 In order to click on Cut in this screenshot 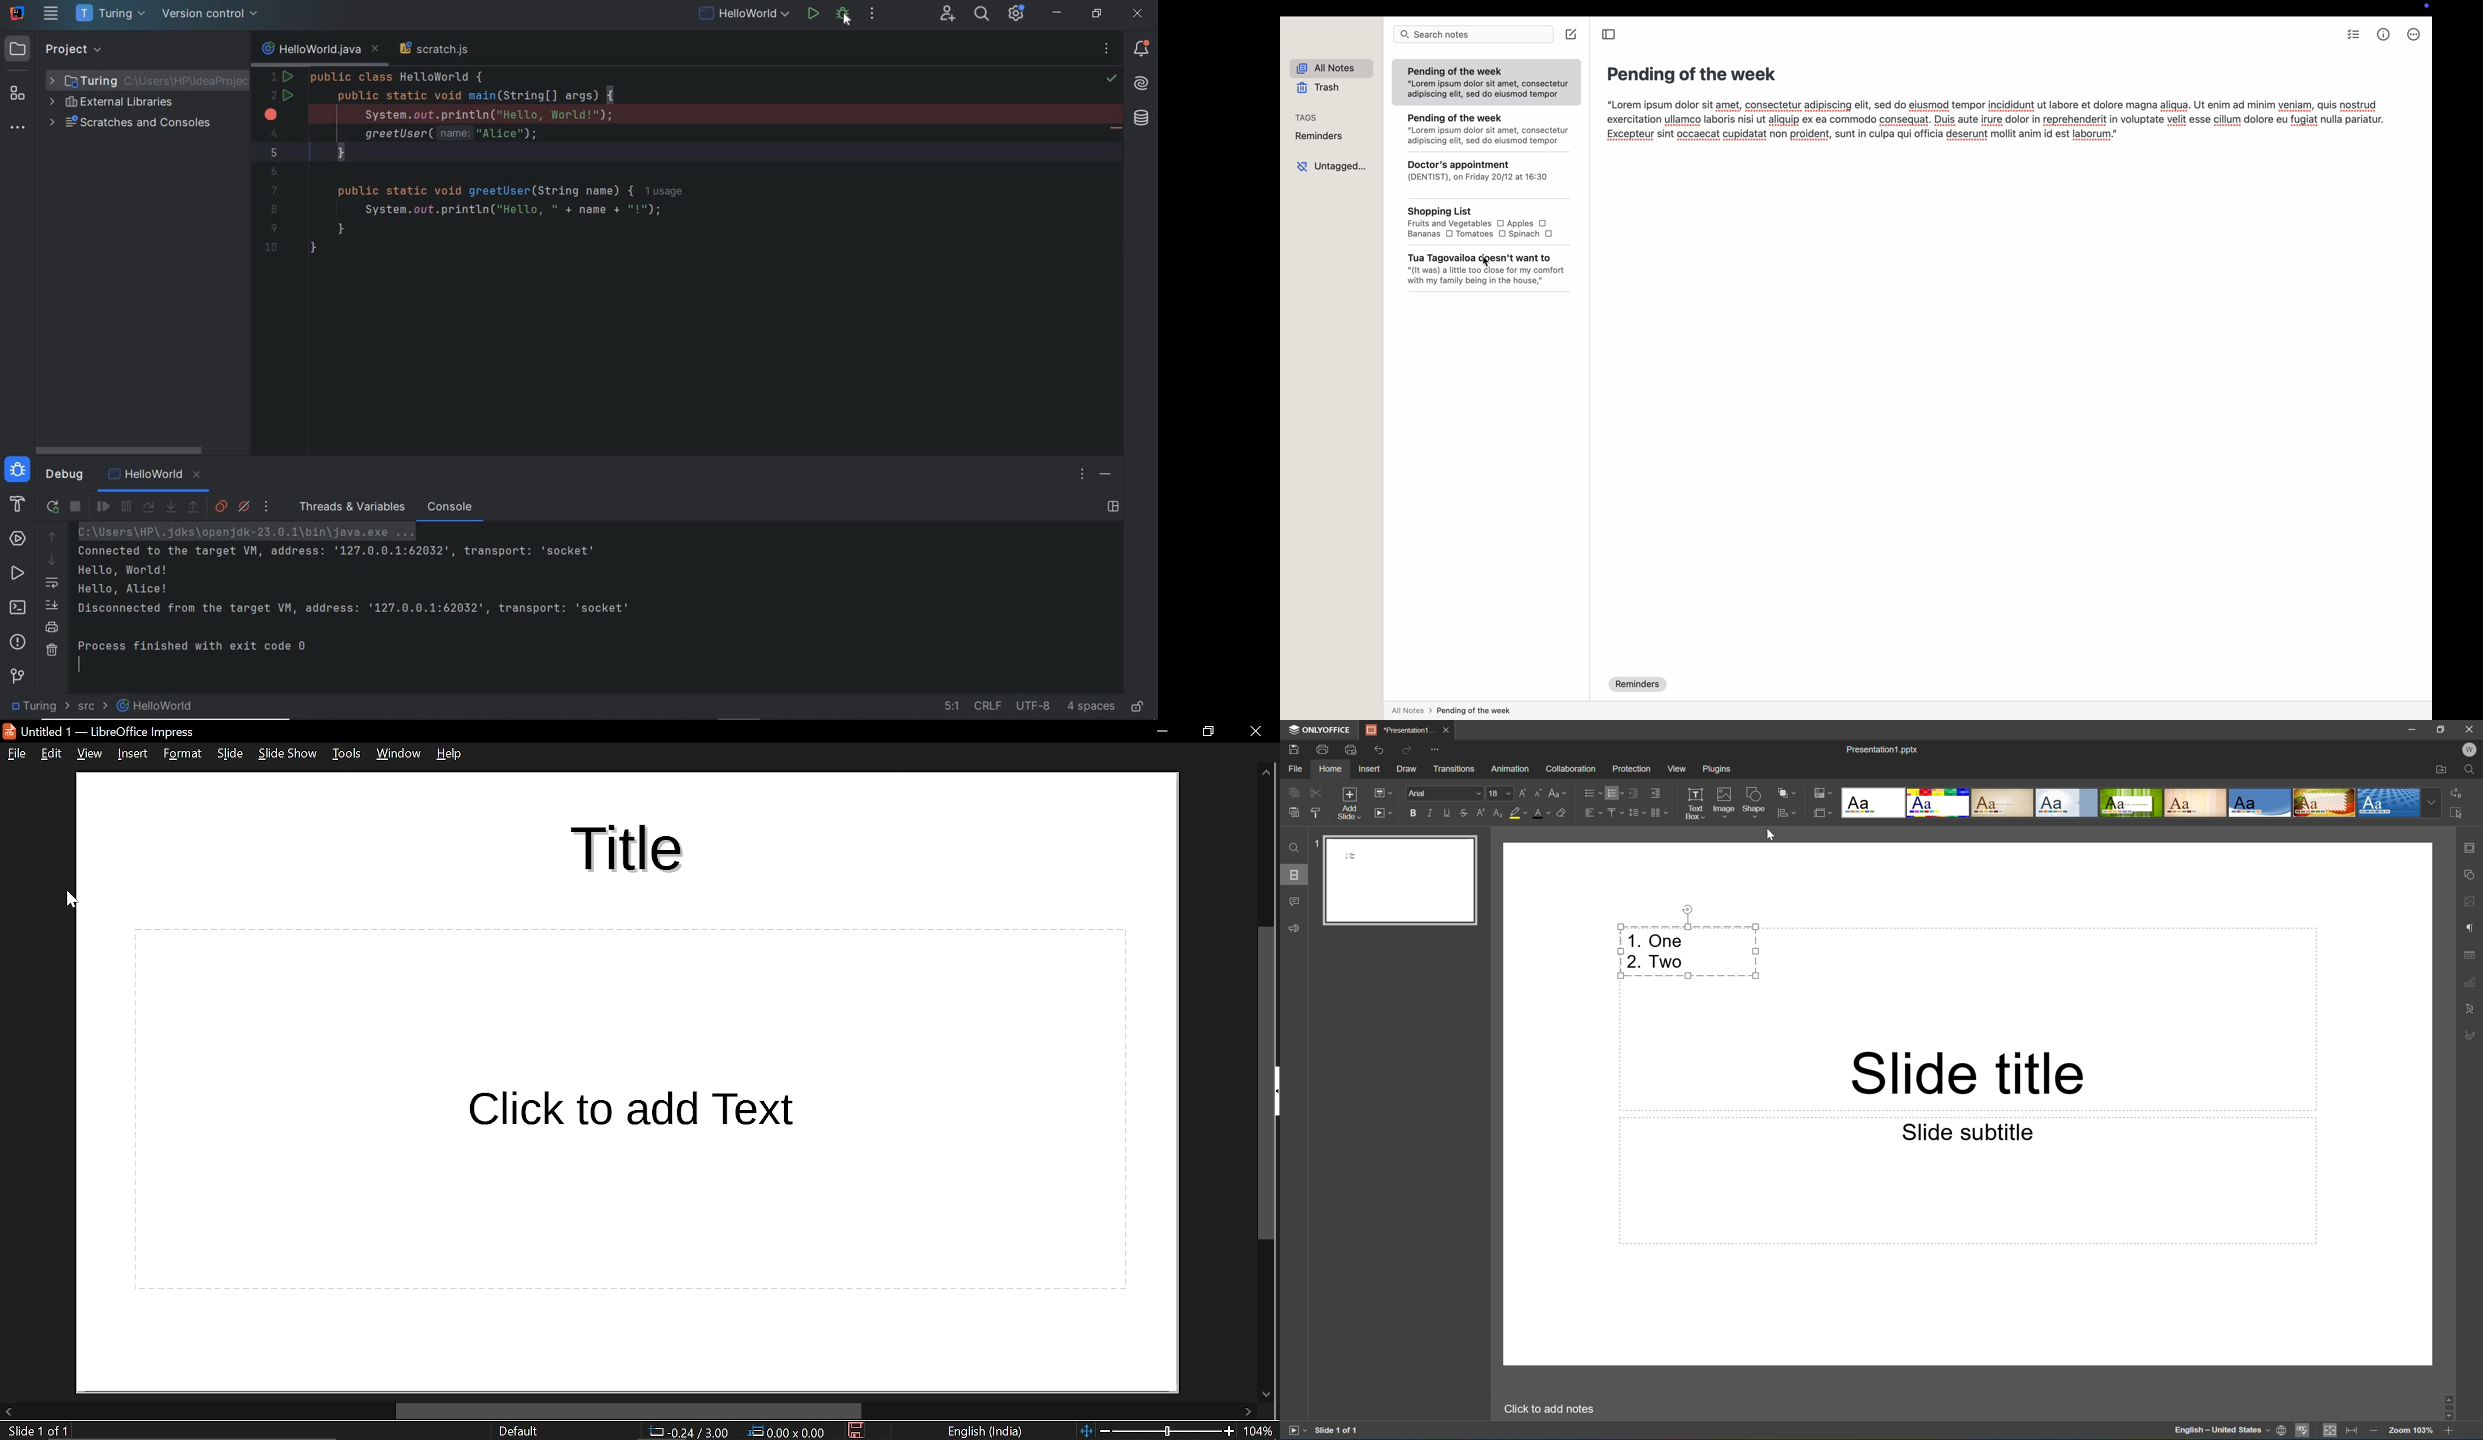, I will do `click(1315, 790)`.